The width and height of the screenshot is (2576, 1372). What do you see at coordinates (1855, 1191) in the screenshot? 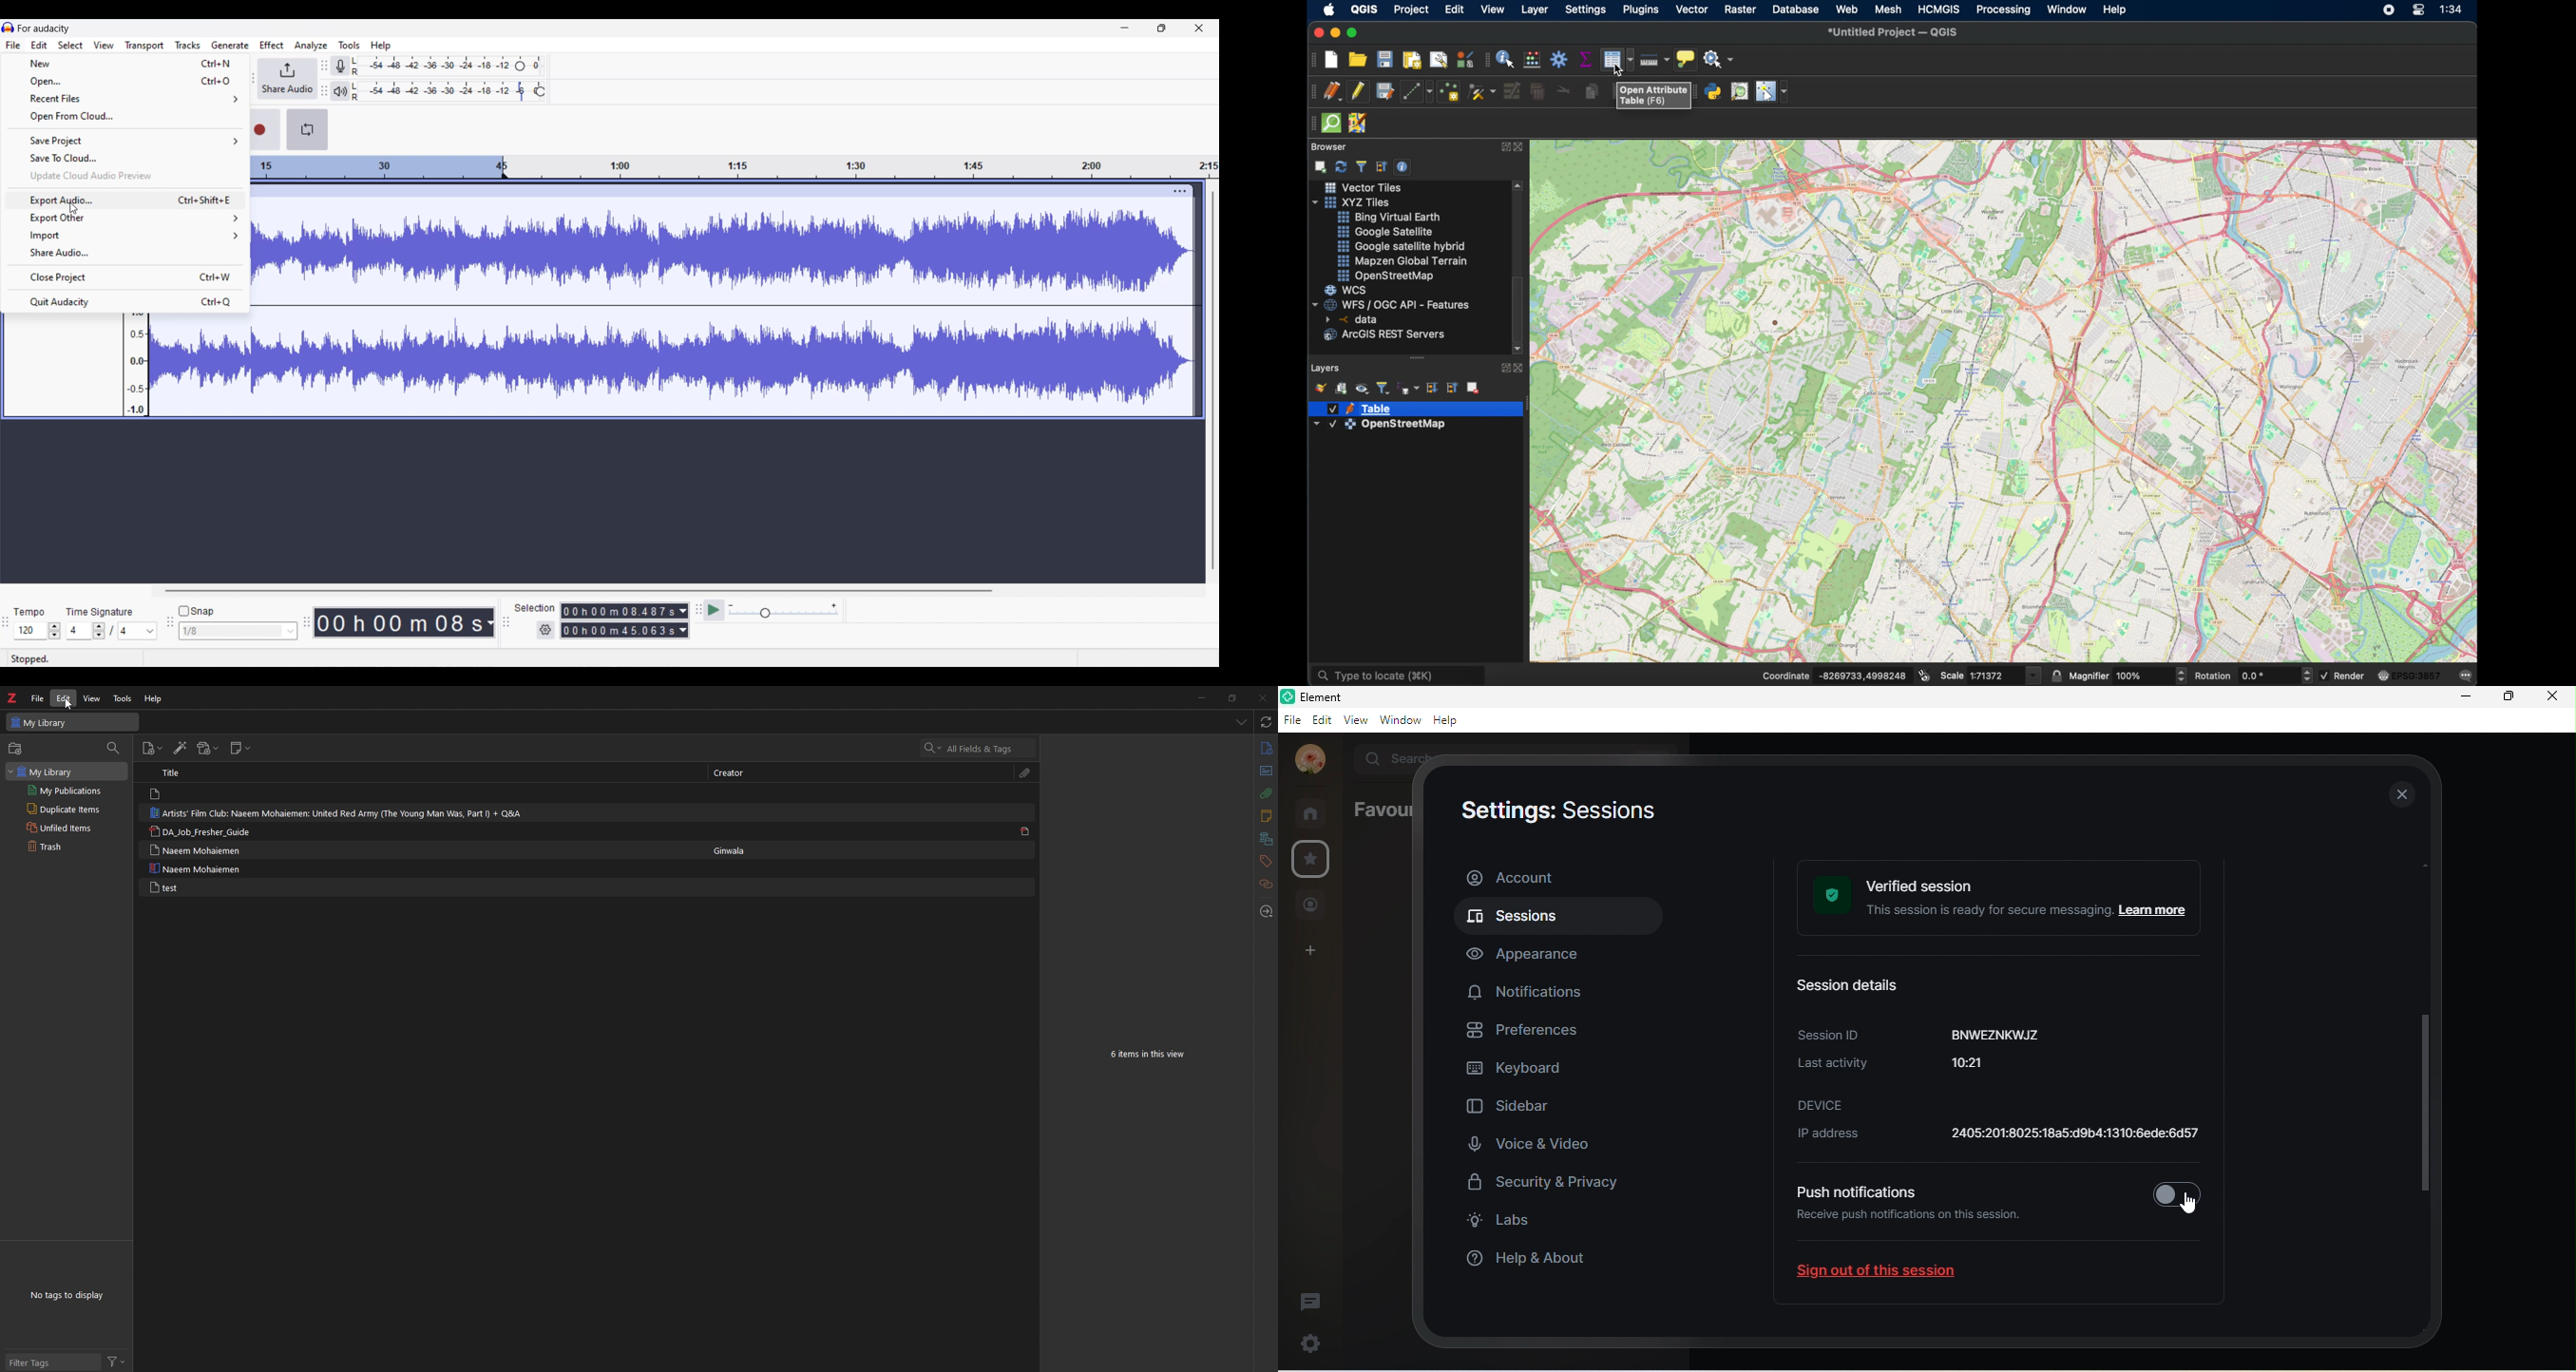
I see `push notifications` at bounding box center [1855, 1191].